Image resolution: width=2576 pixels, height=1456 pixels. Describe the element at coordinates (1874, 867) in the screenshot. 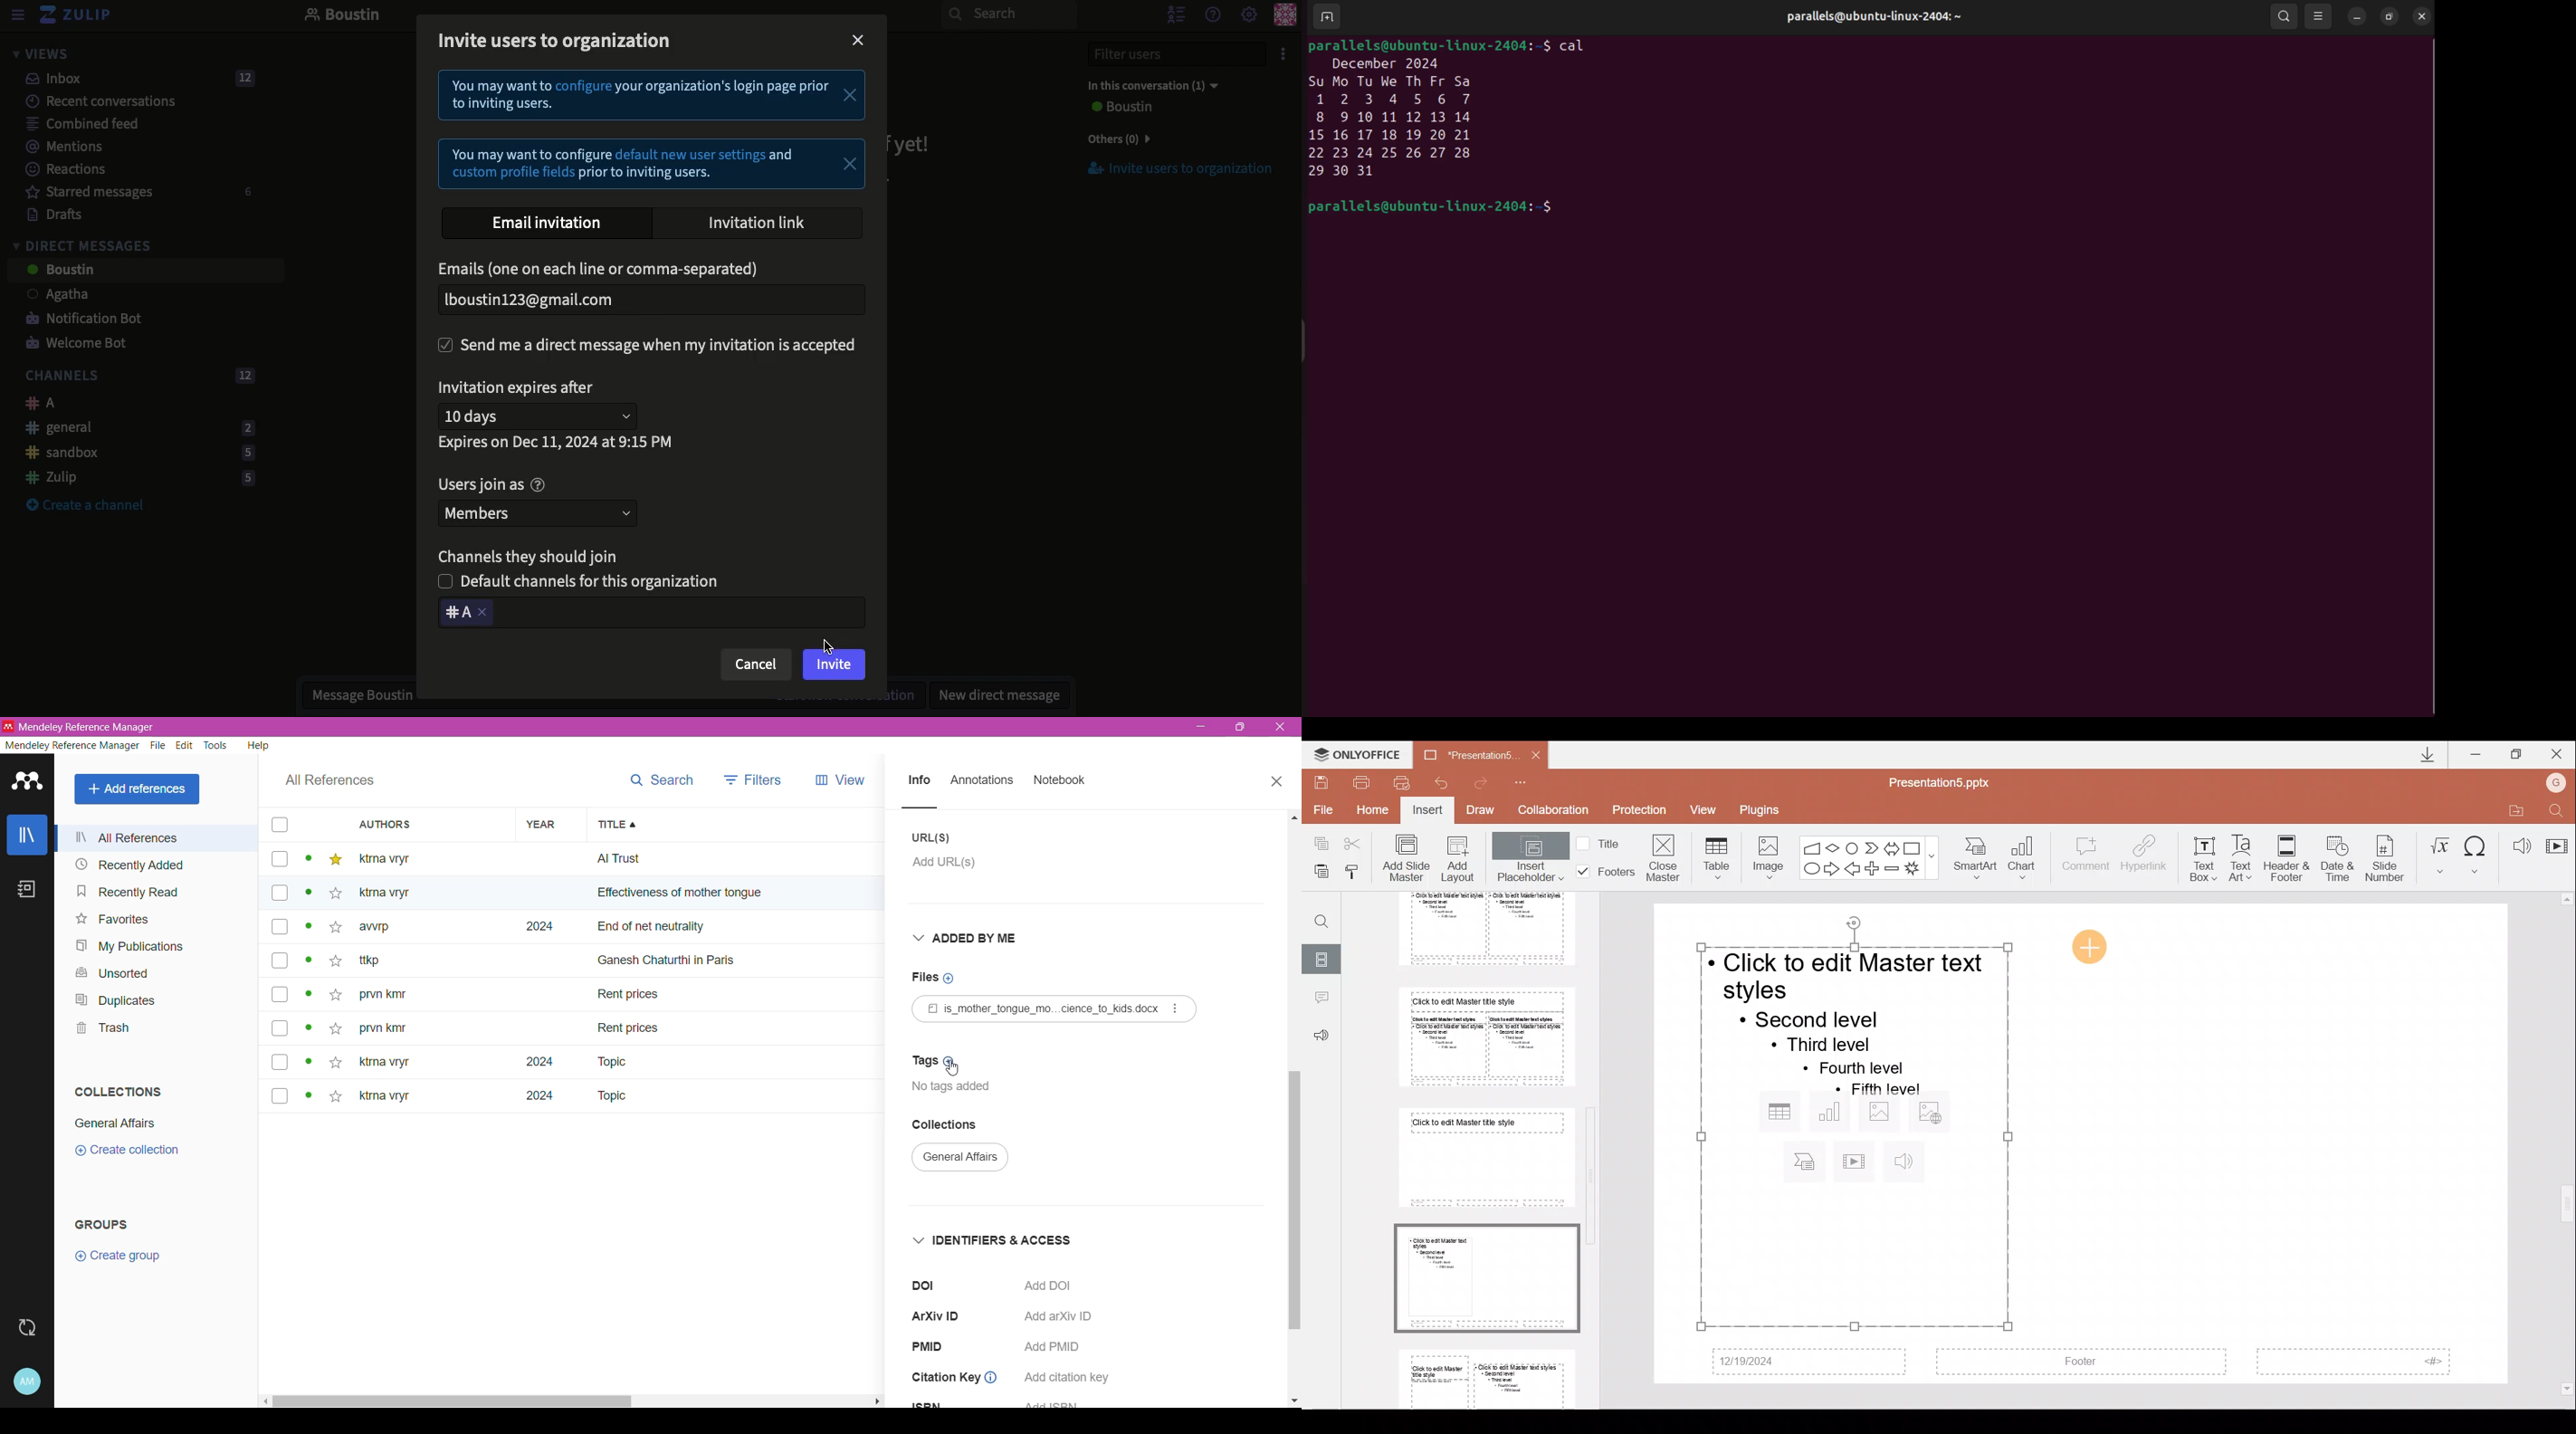

I see `Plus` at that location.